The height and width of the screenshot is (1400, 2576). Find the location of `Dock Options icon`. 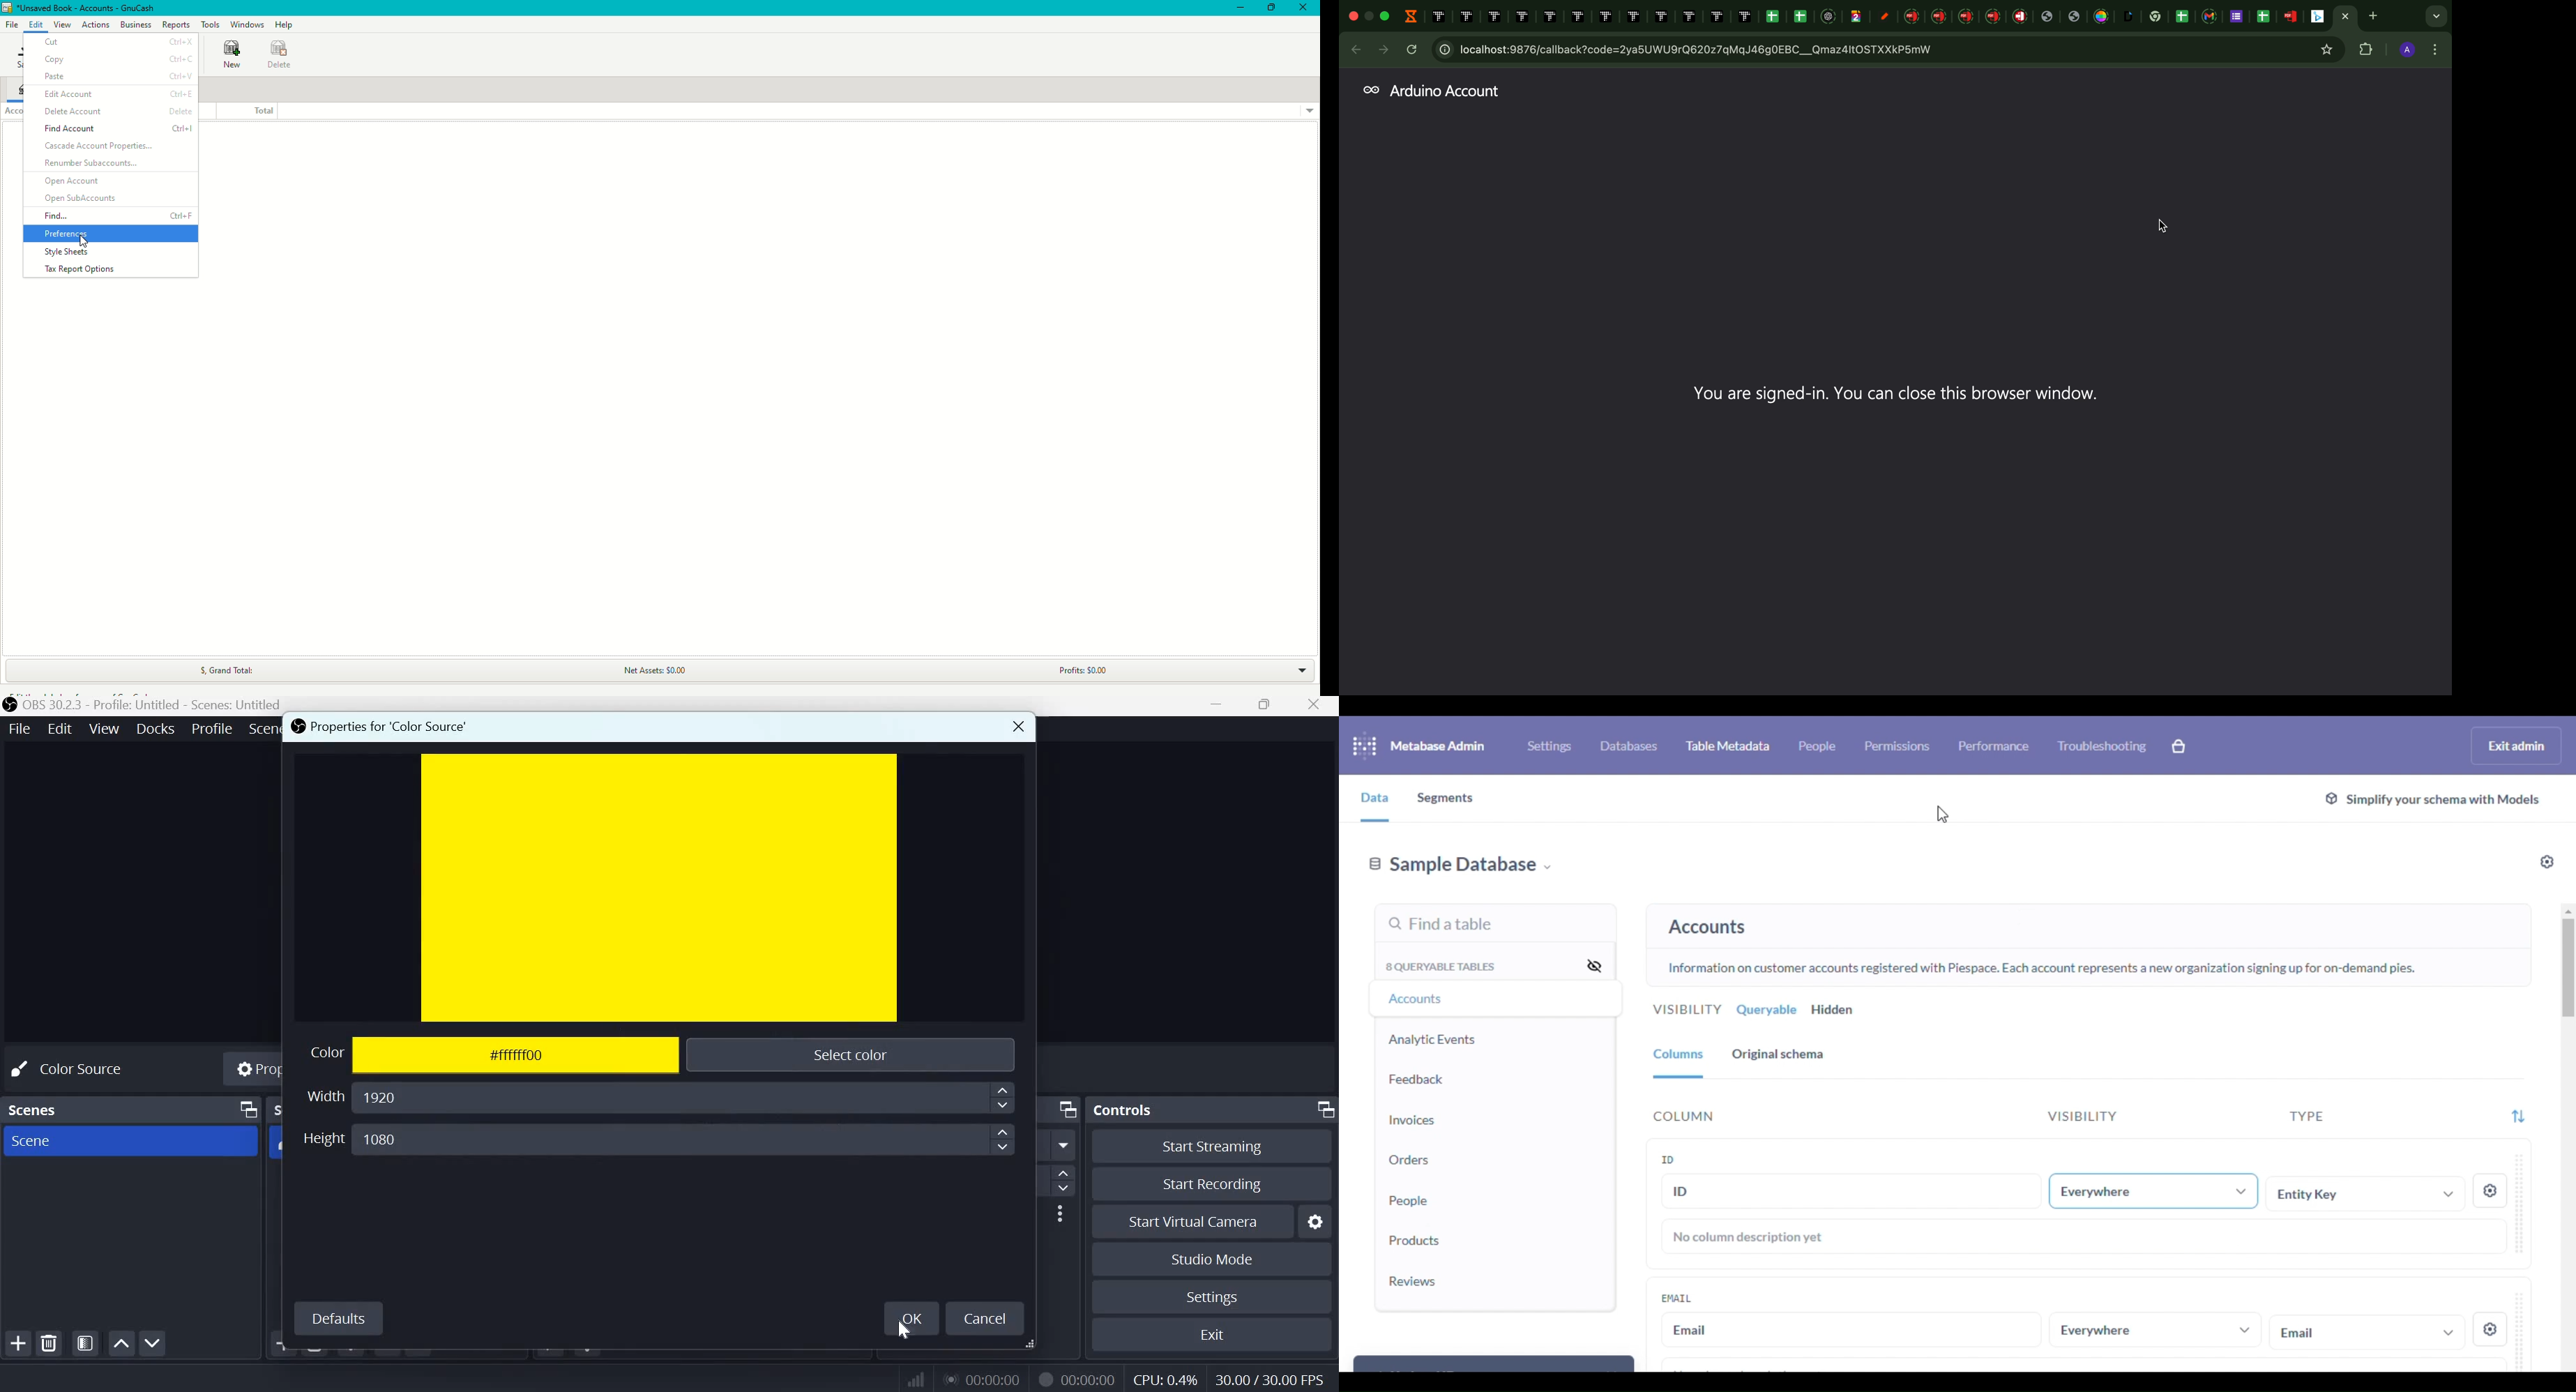

Dock Options icon is located at coordinates (244, 1110).